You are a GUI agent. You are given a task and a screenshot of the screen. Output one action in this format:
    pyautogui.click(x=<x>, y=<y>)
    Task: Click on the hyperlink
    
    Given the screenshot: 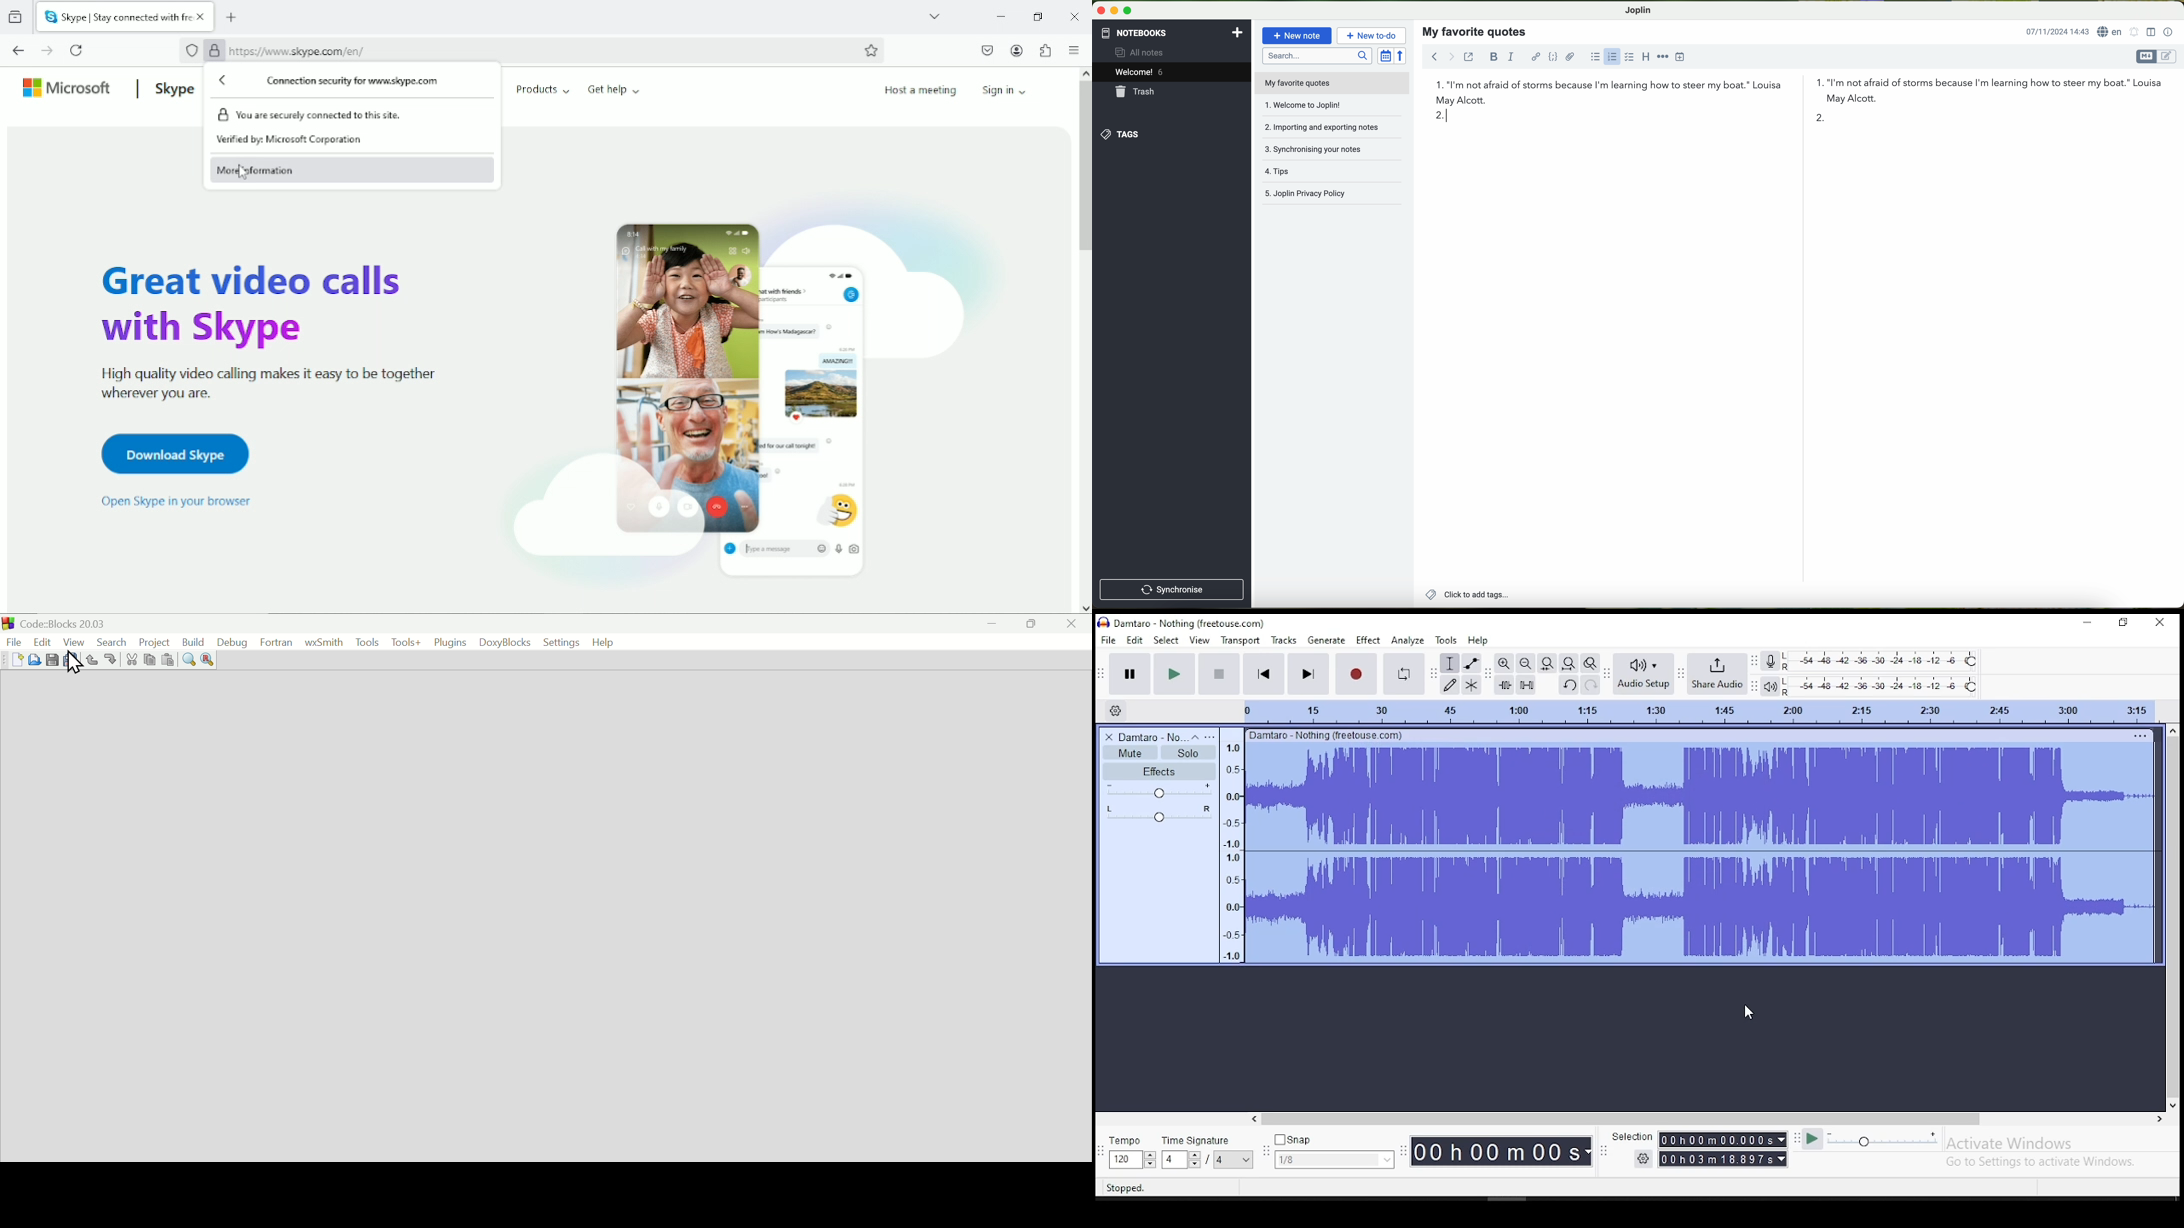 What is the action you would take?
    pyautogui.click(x=1536, y=58)
    